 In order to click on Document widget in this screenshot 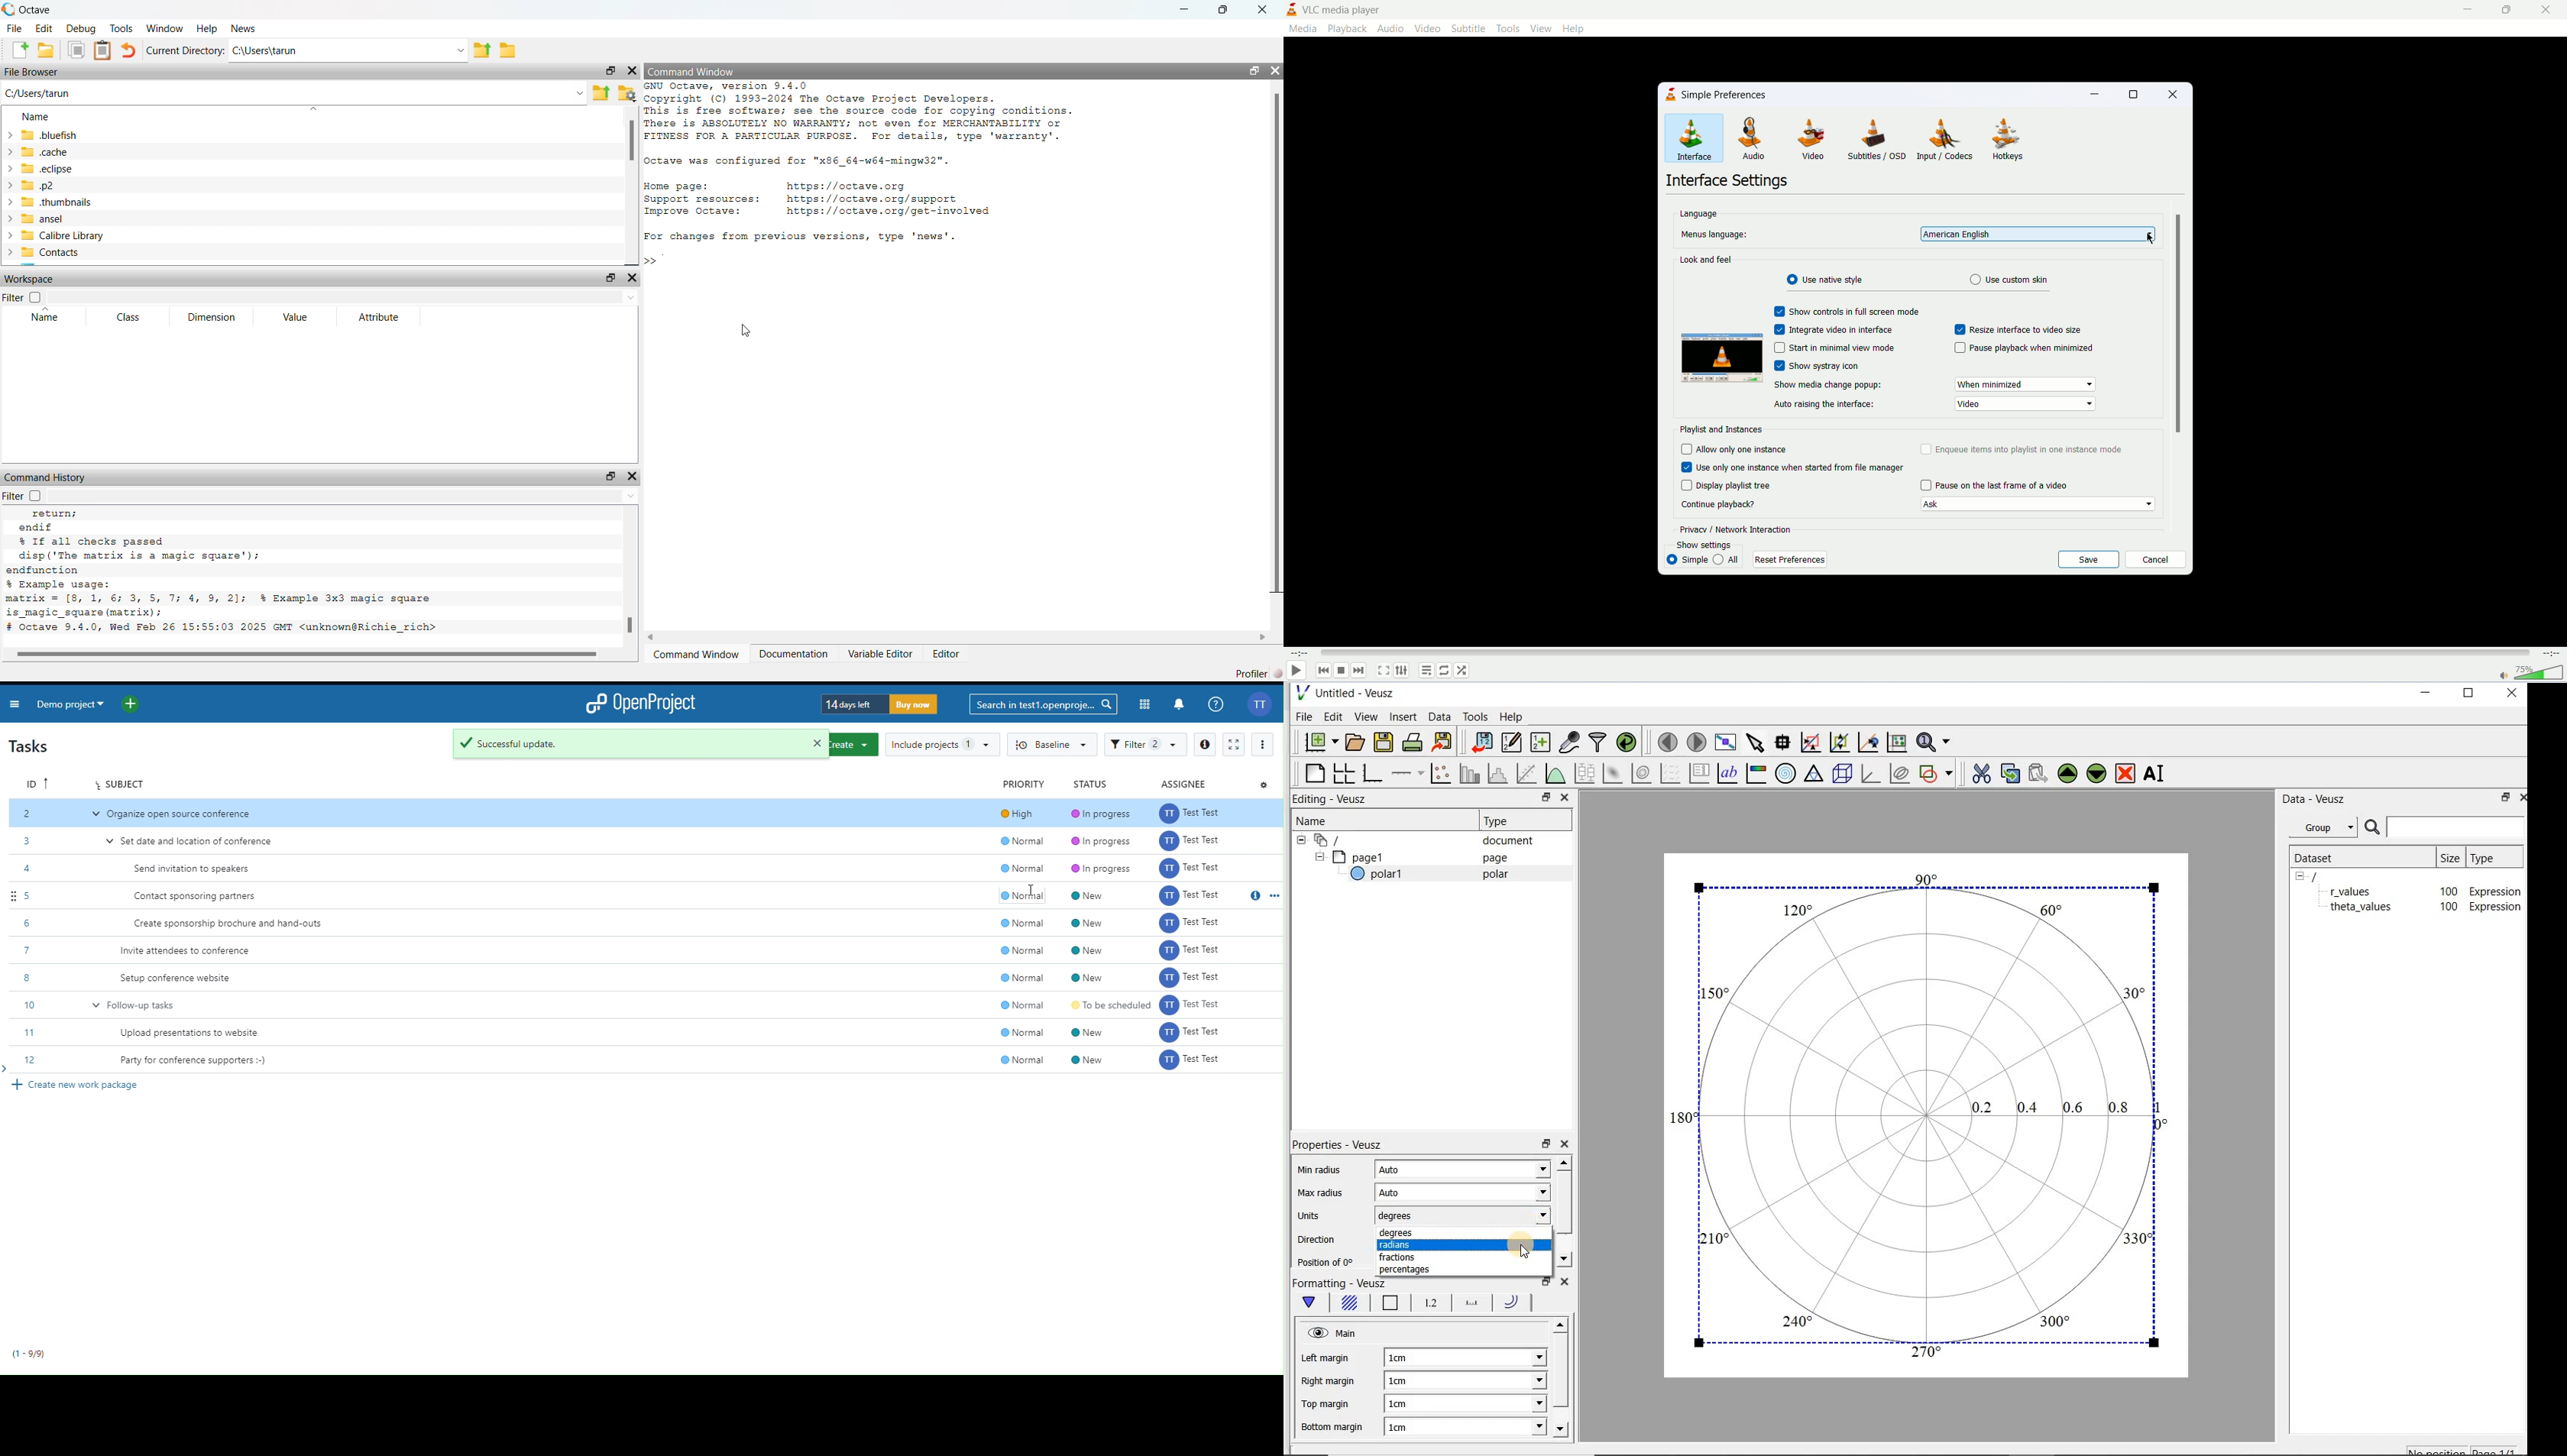, I will do `click(1353, 840)`.